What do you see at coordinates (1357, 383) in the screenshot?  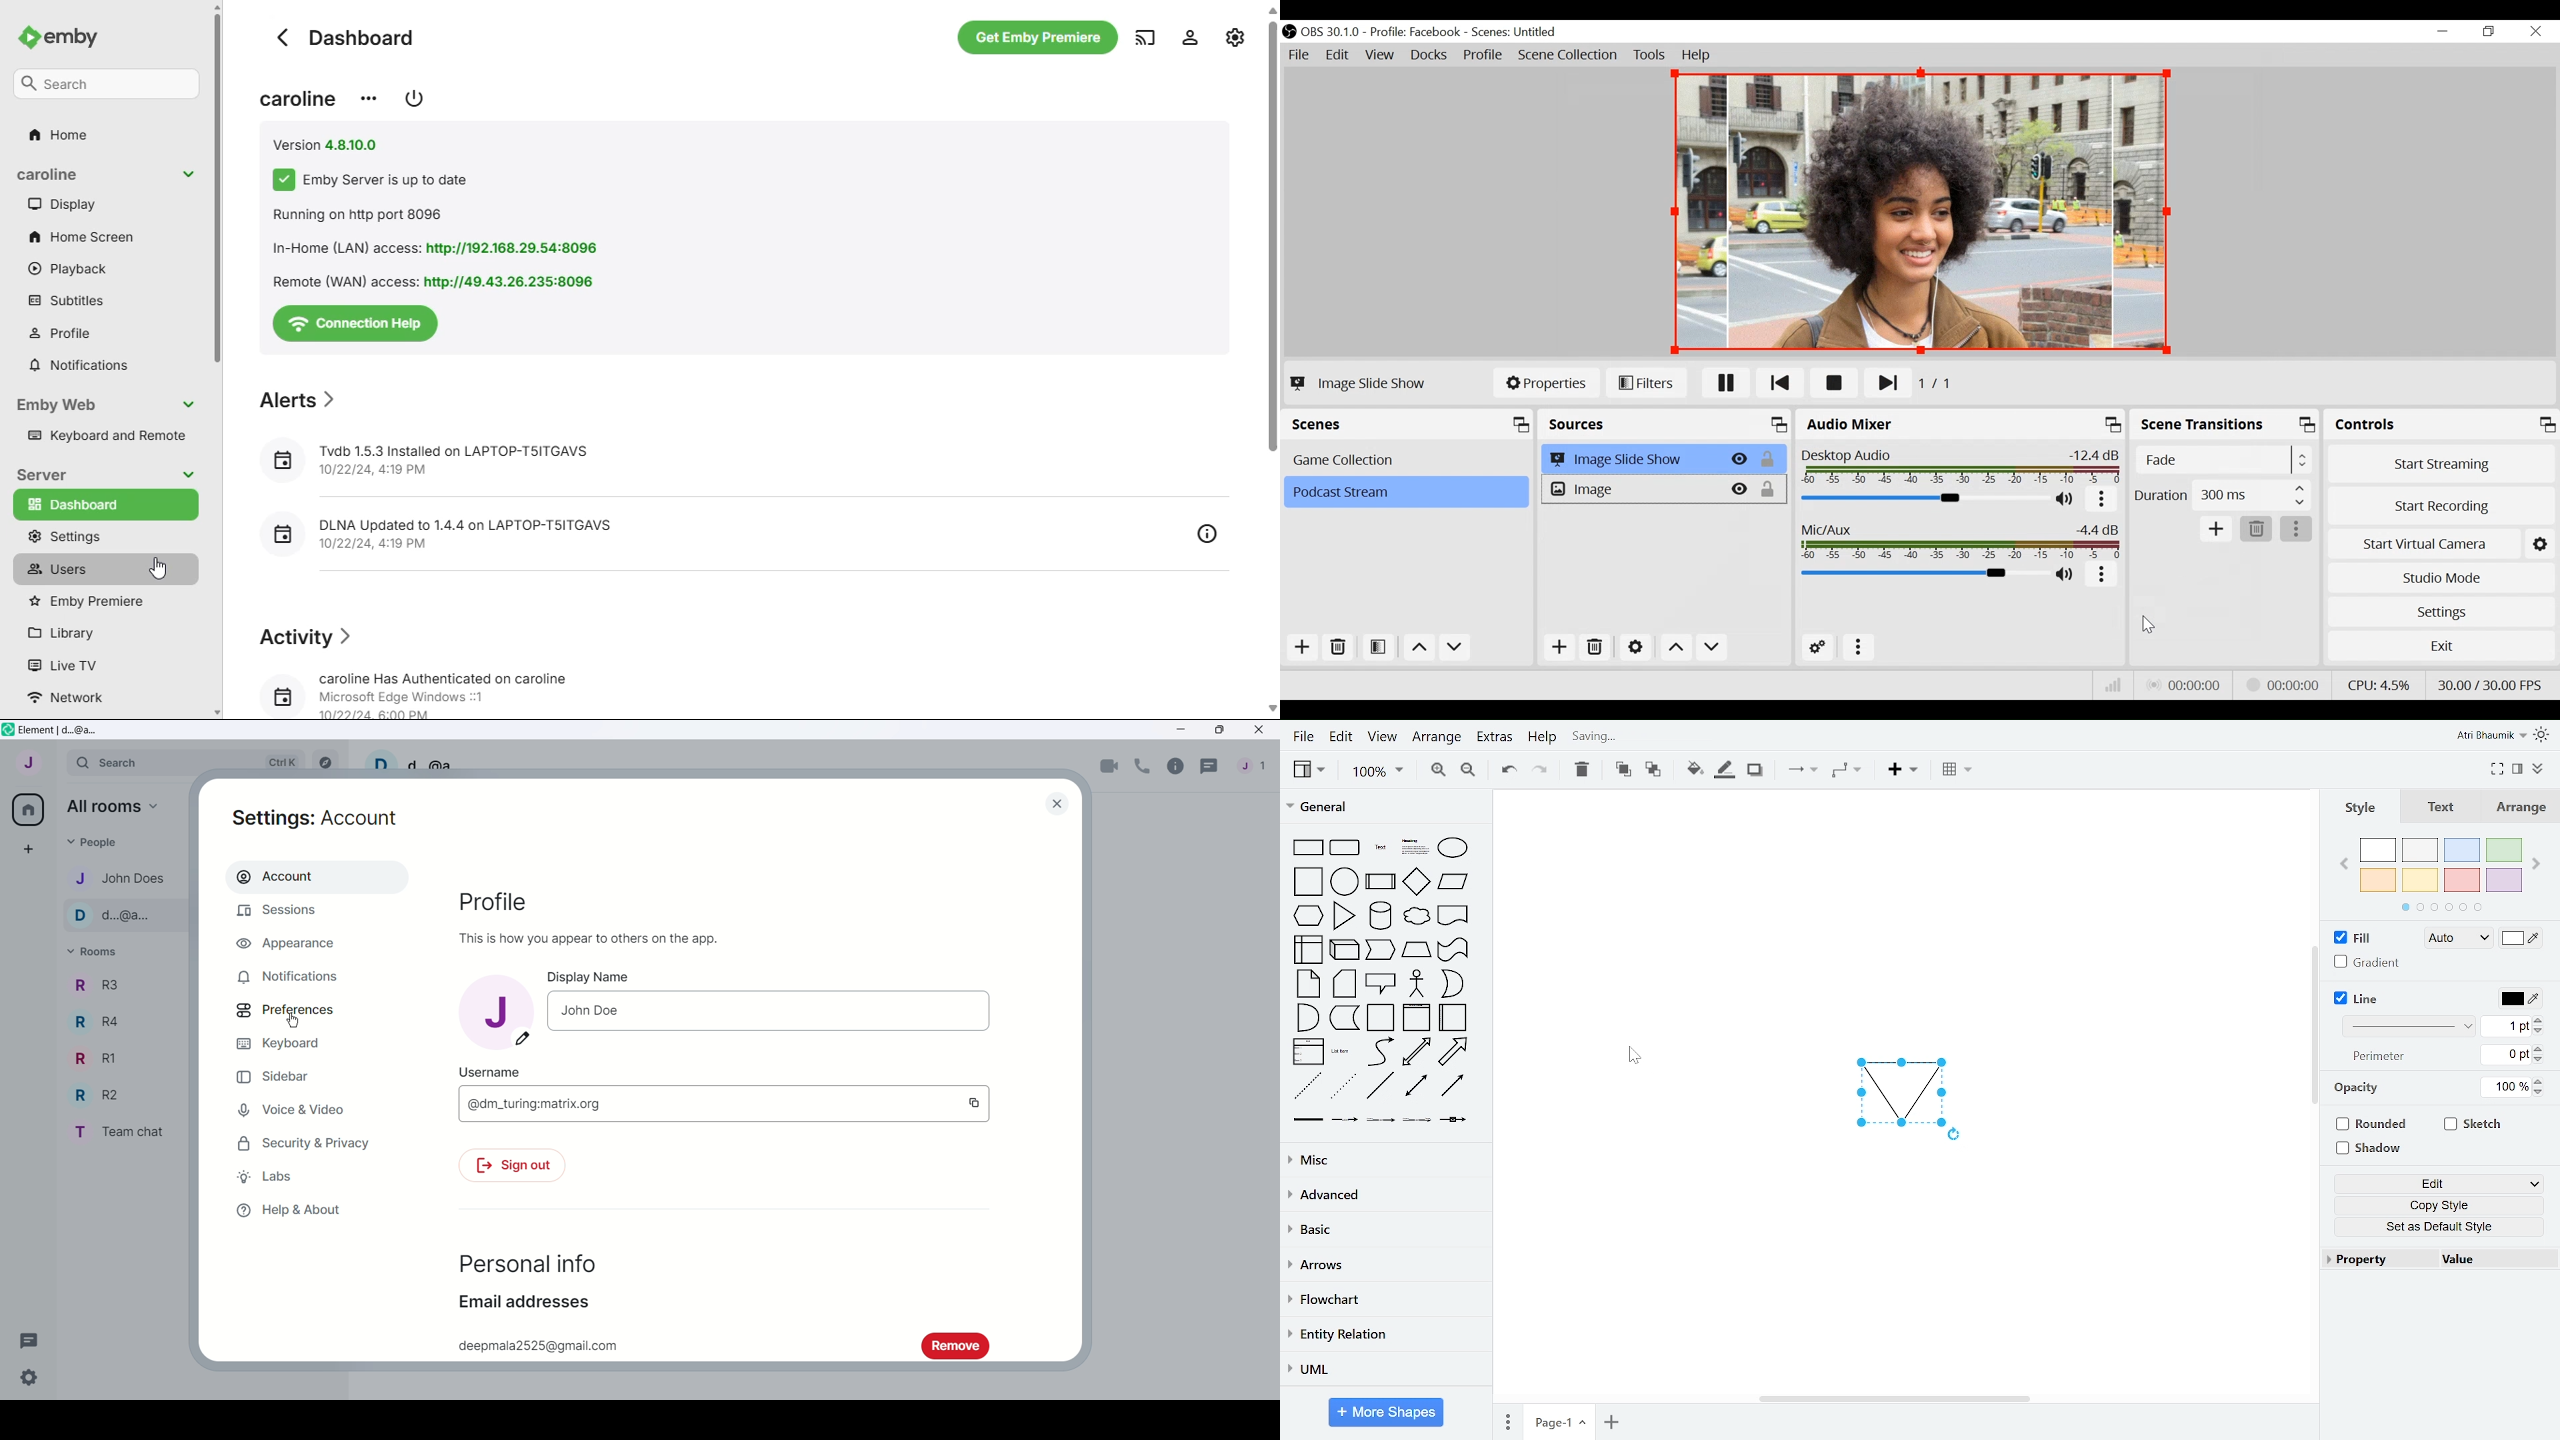 I see `Image Slide Show` at bounding box center [1357, 383].